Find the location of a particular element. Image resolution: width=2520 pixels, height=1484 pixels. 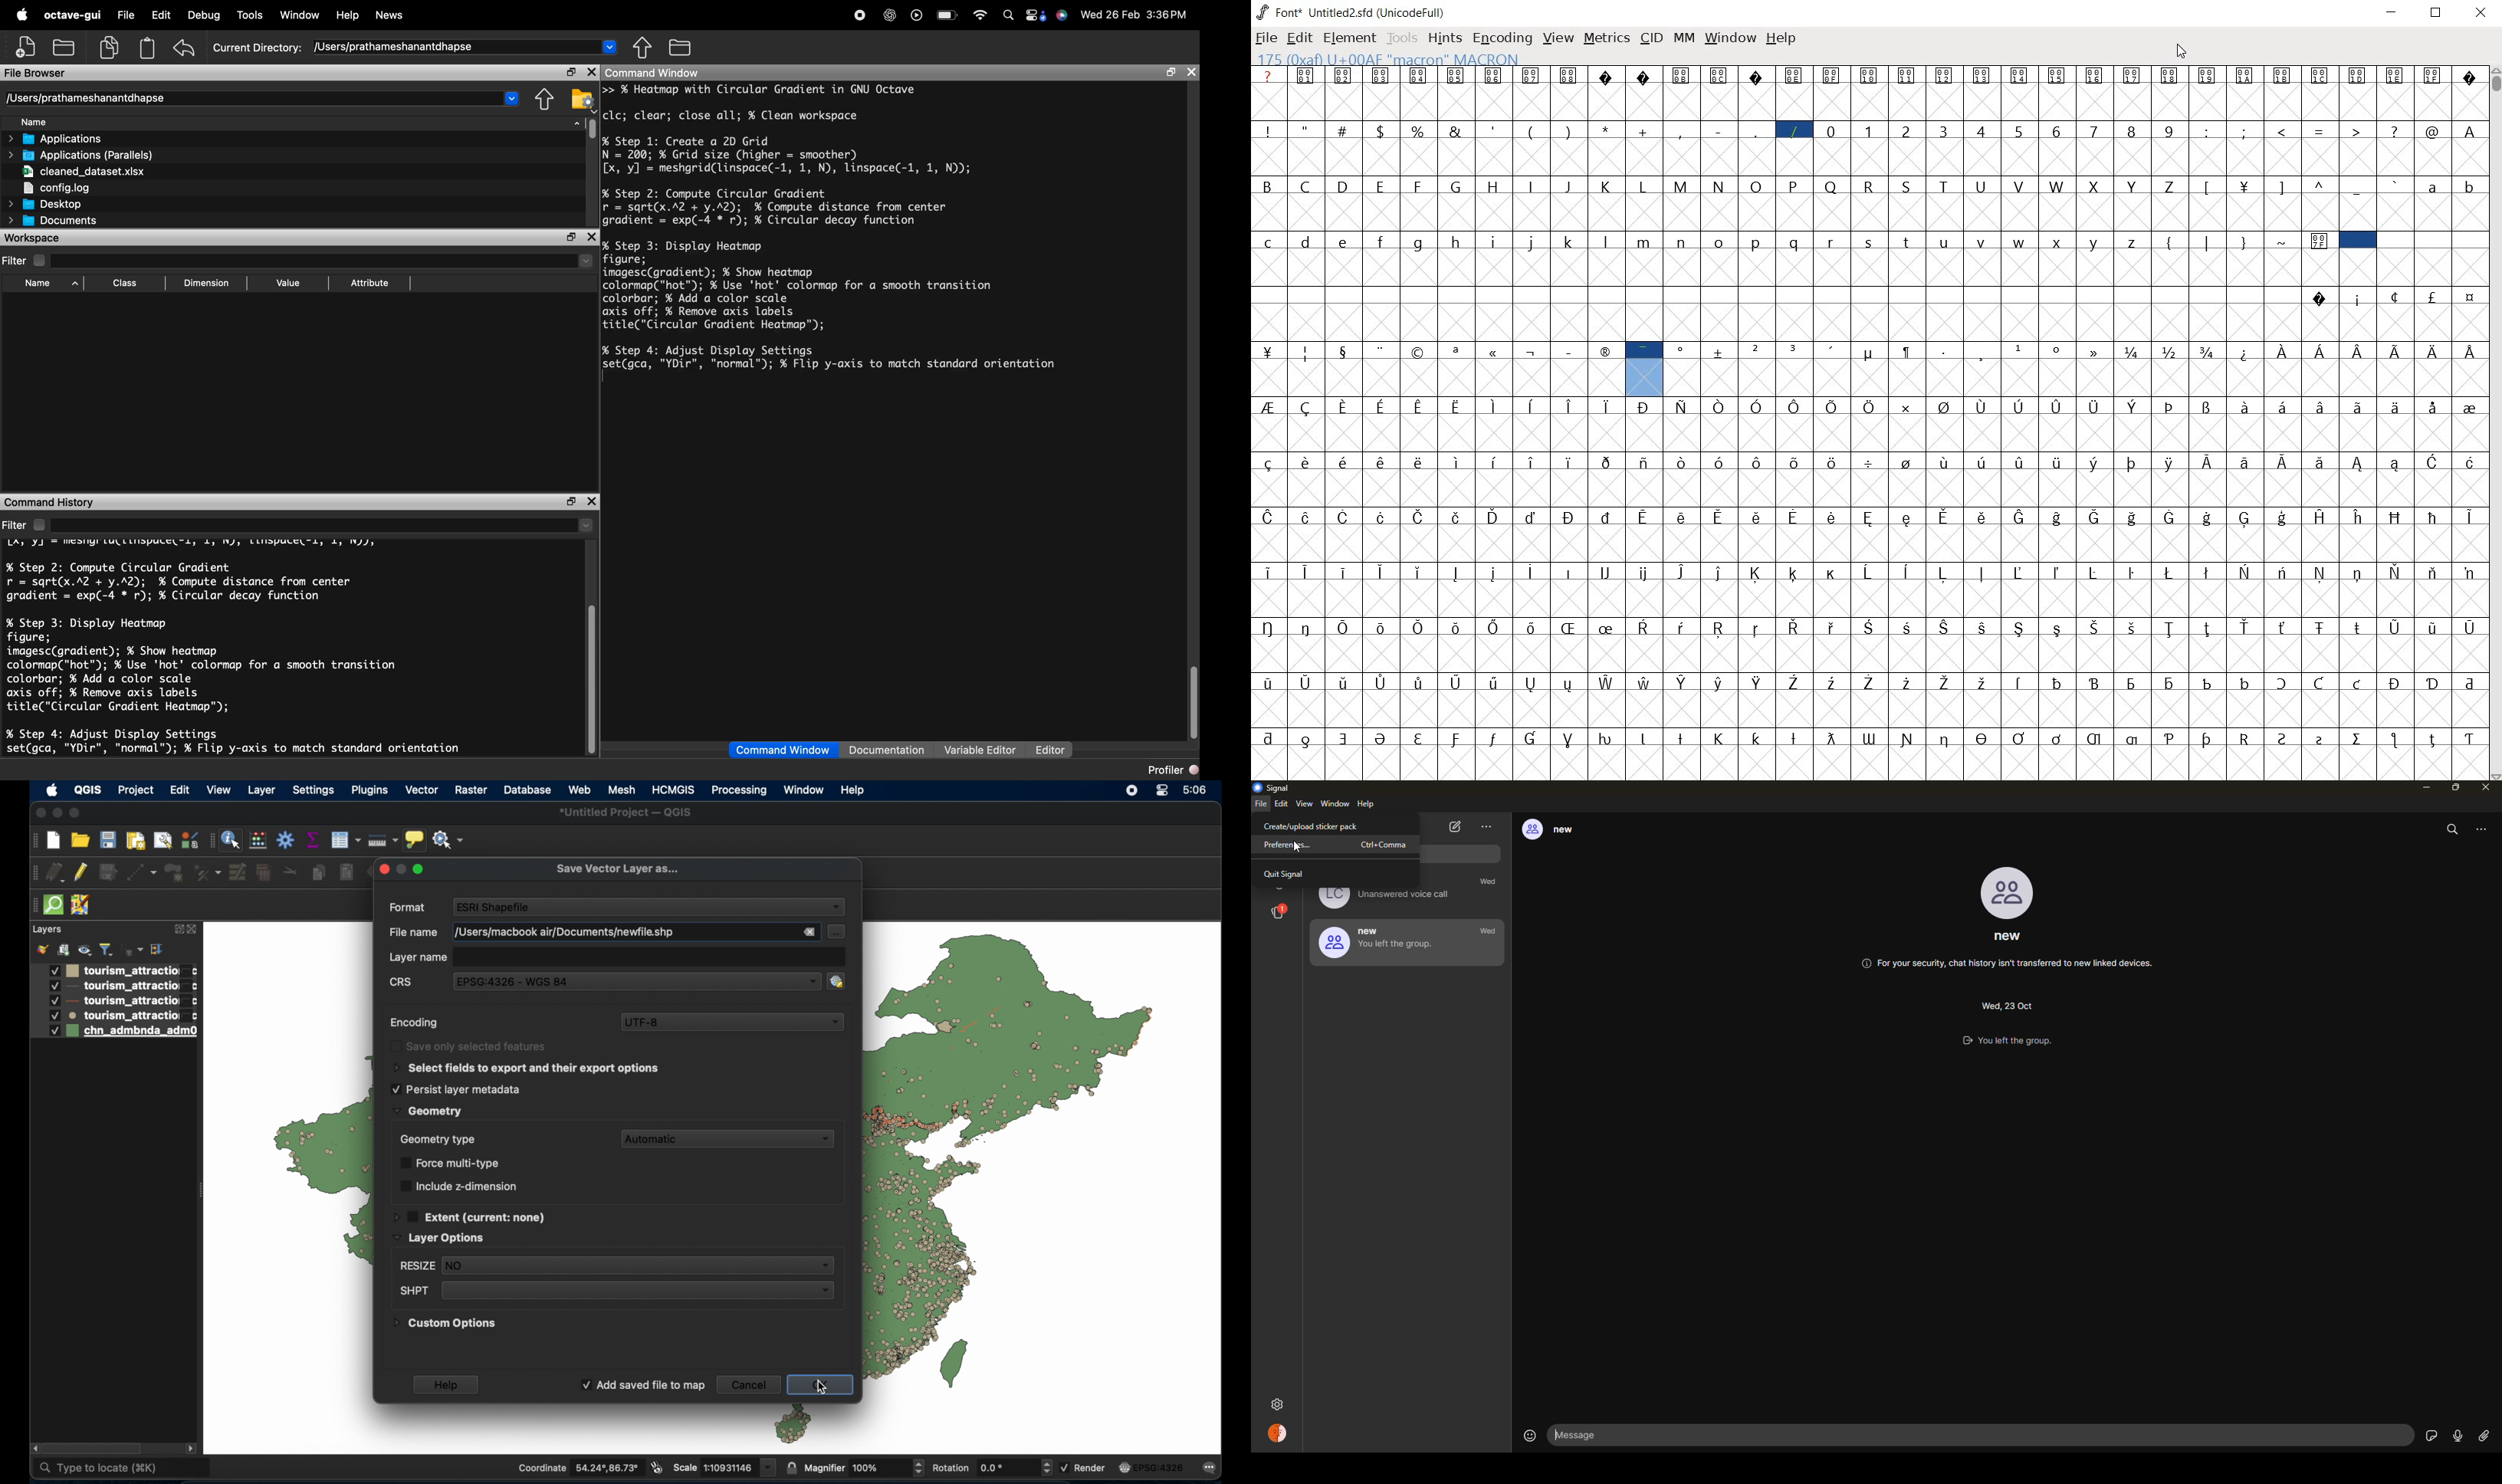

untitled project - QGIS is located at coordinates (626, 812).